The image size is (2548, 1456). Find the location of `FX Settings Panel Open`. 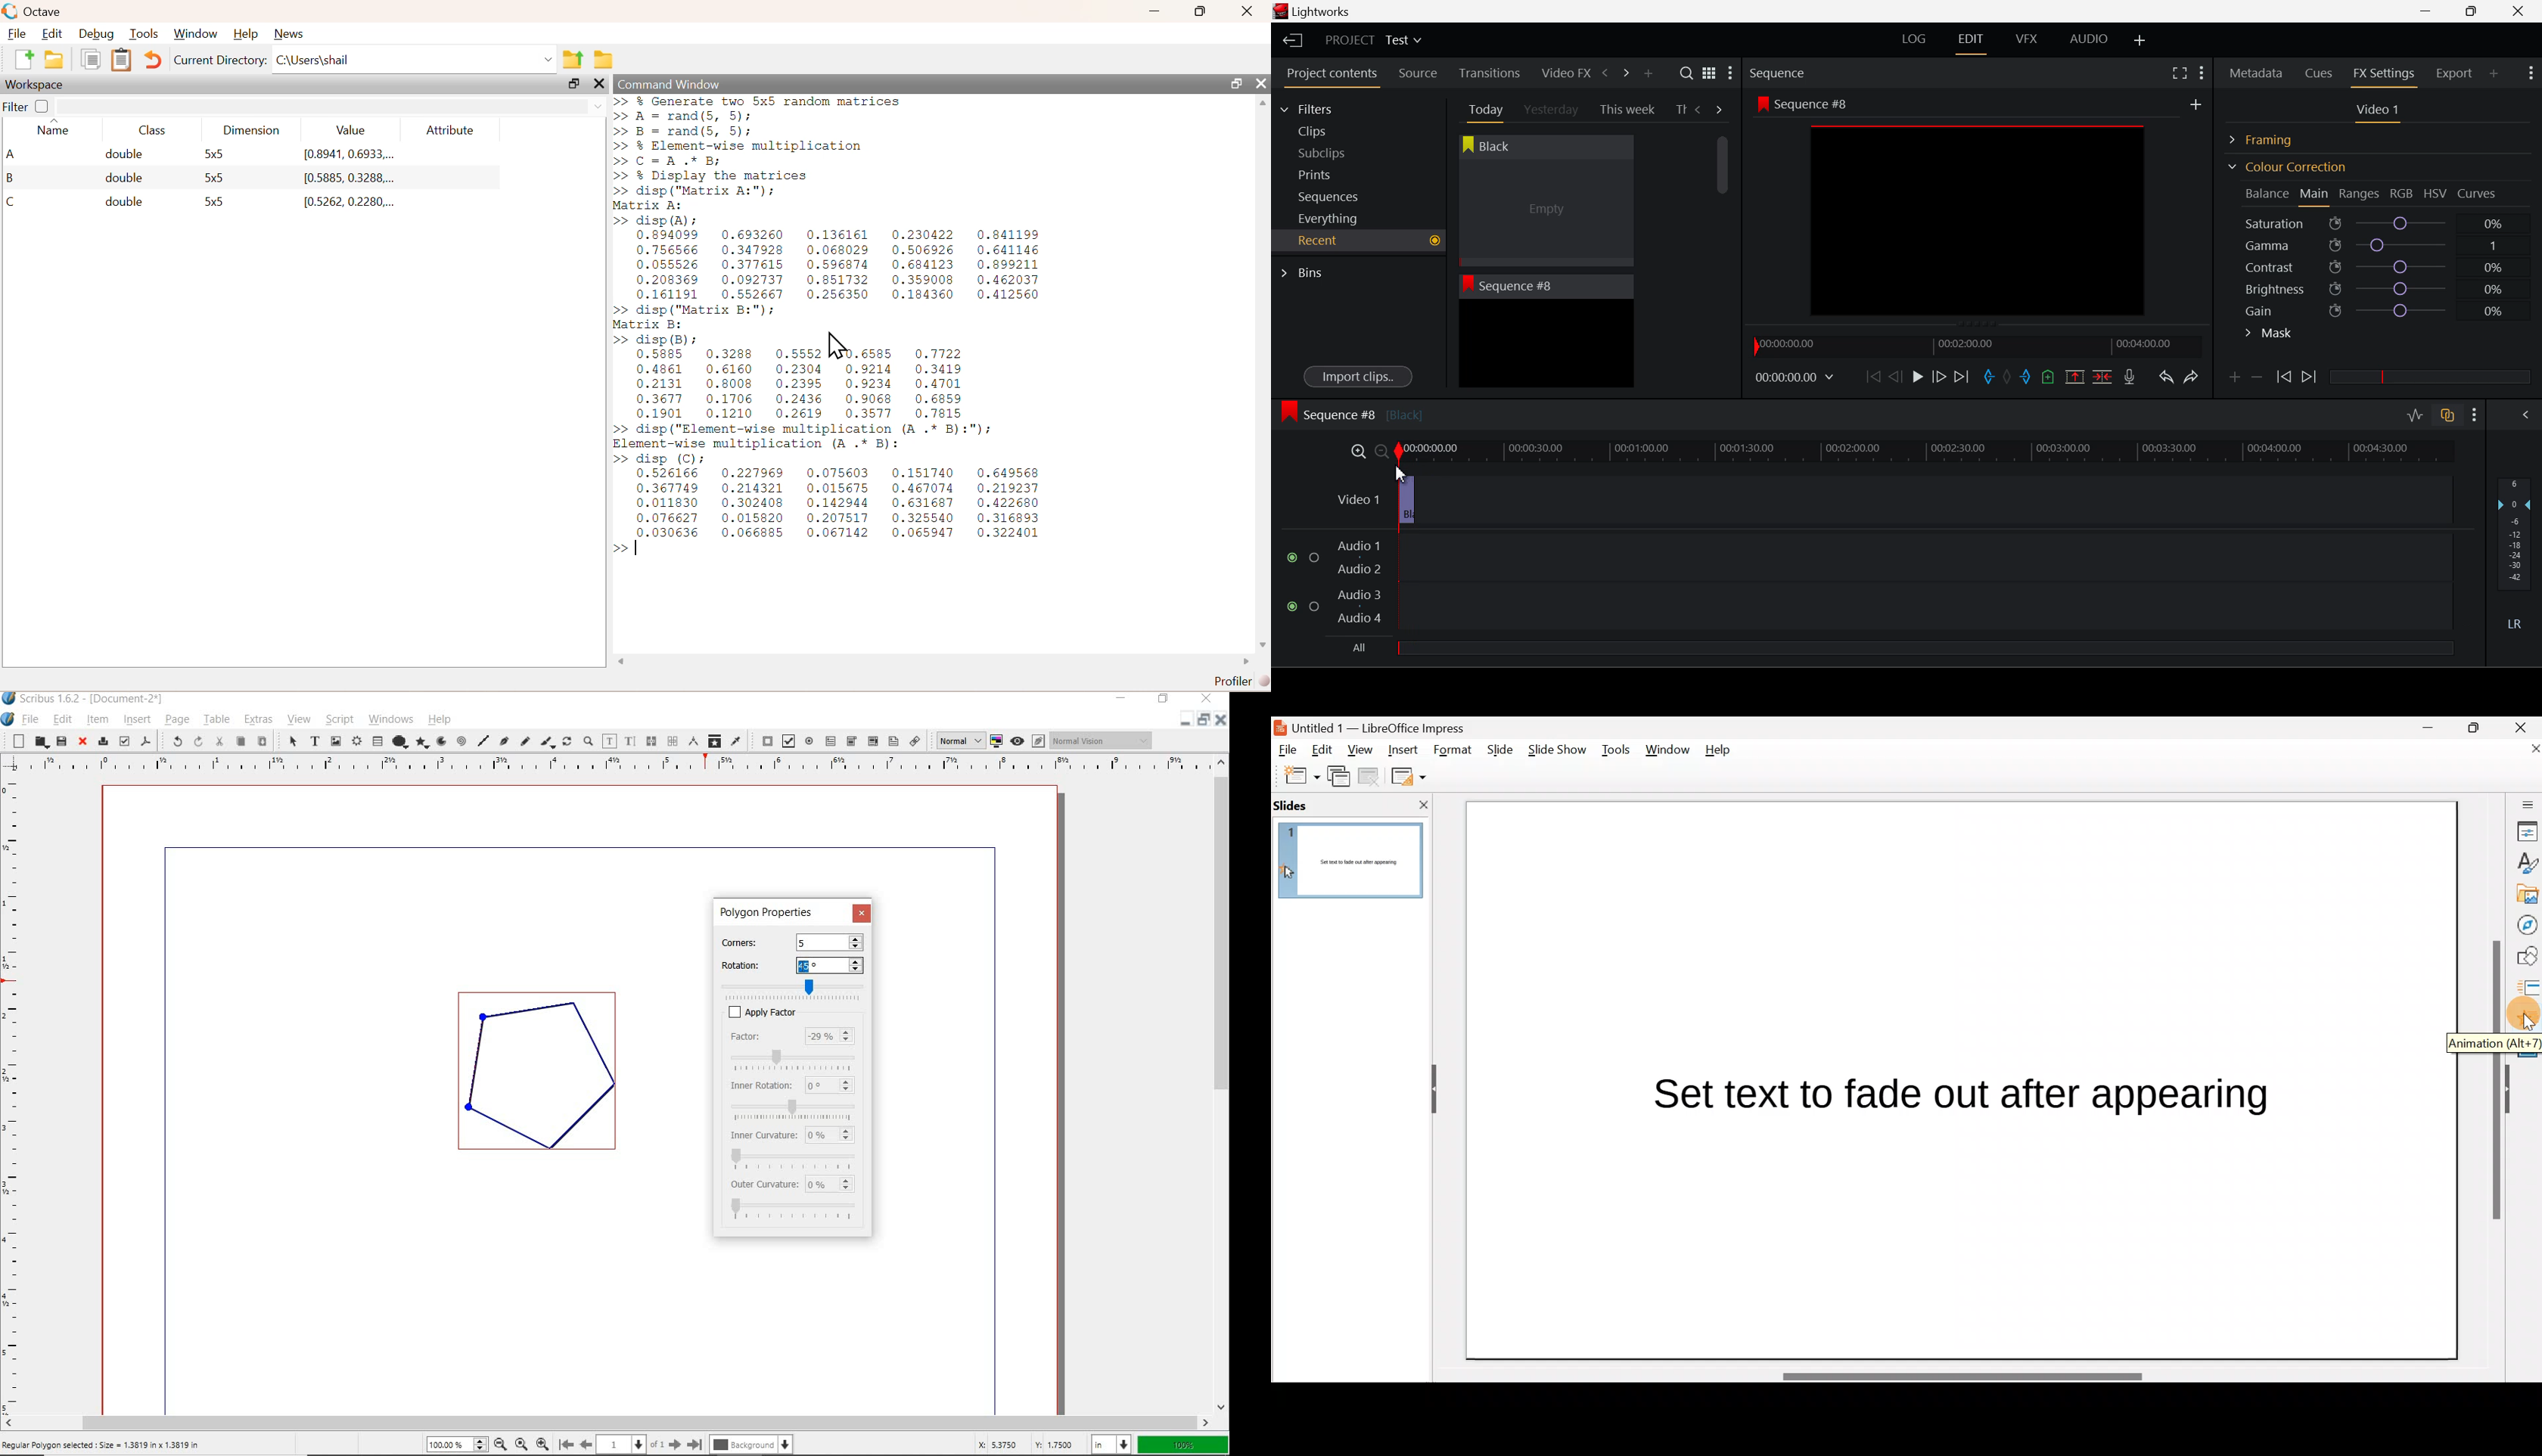

FX Settings Panel Open is located at coordinates (2384, 75).